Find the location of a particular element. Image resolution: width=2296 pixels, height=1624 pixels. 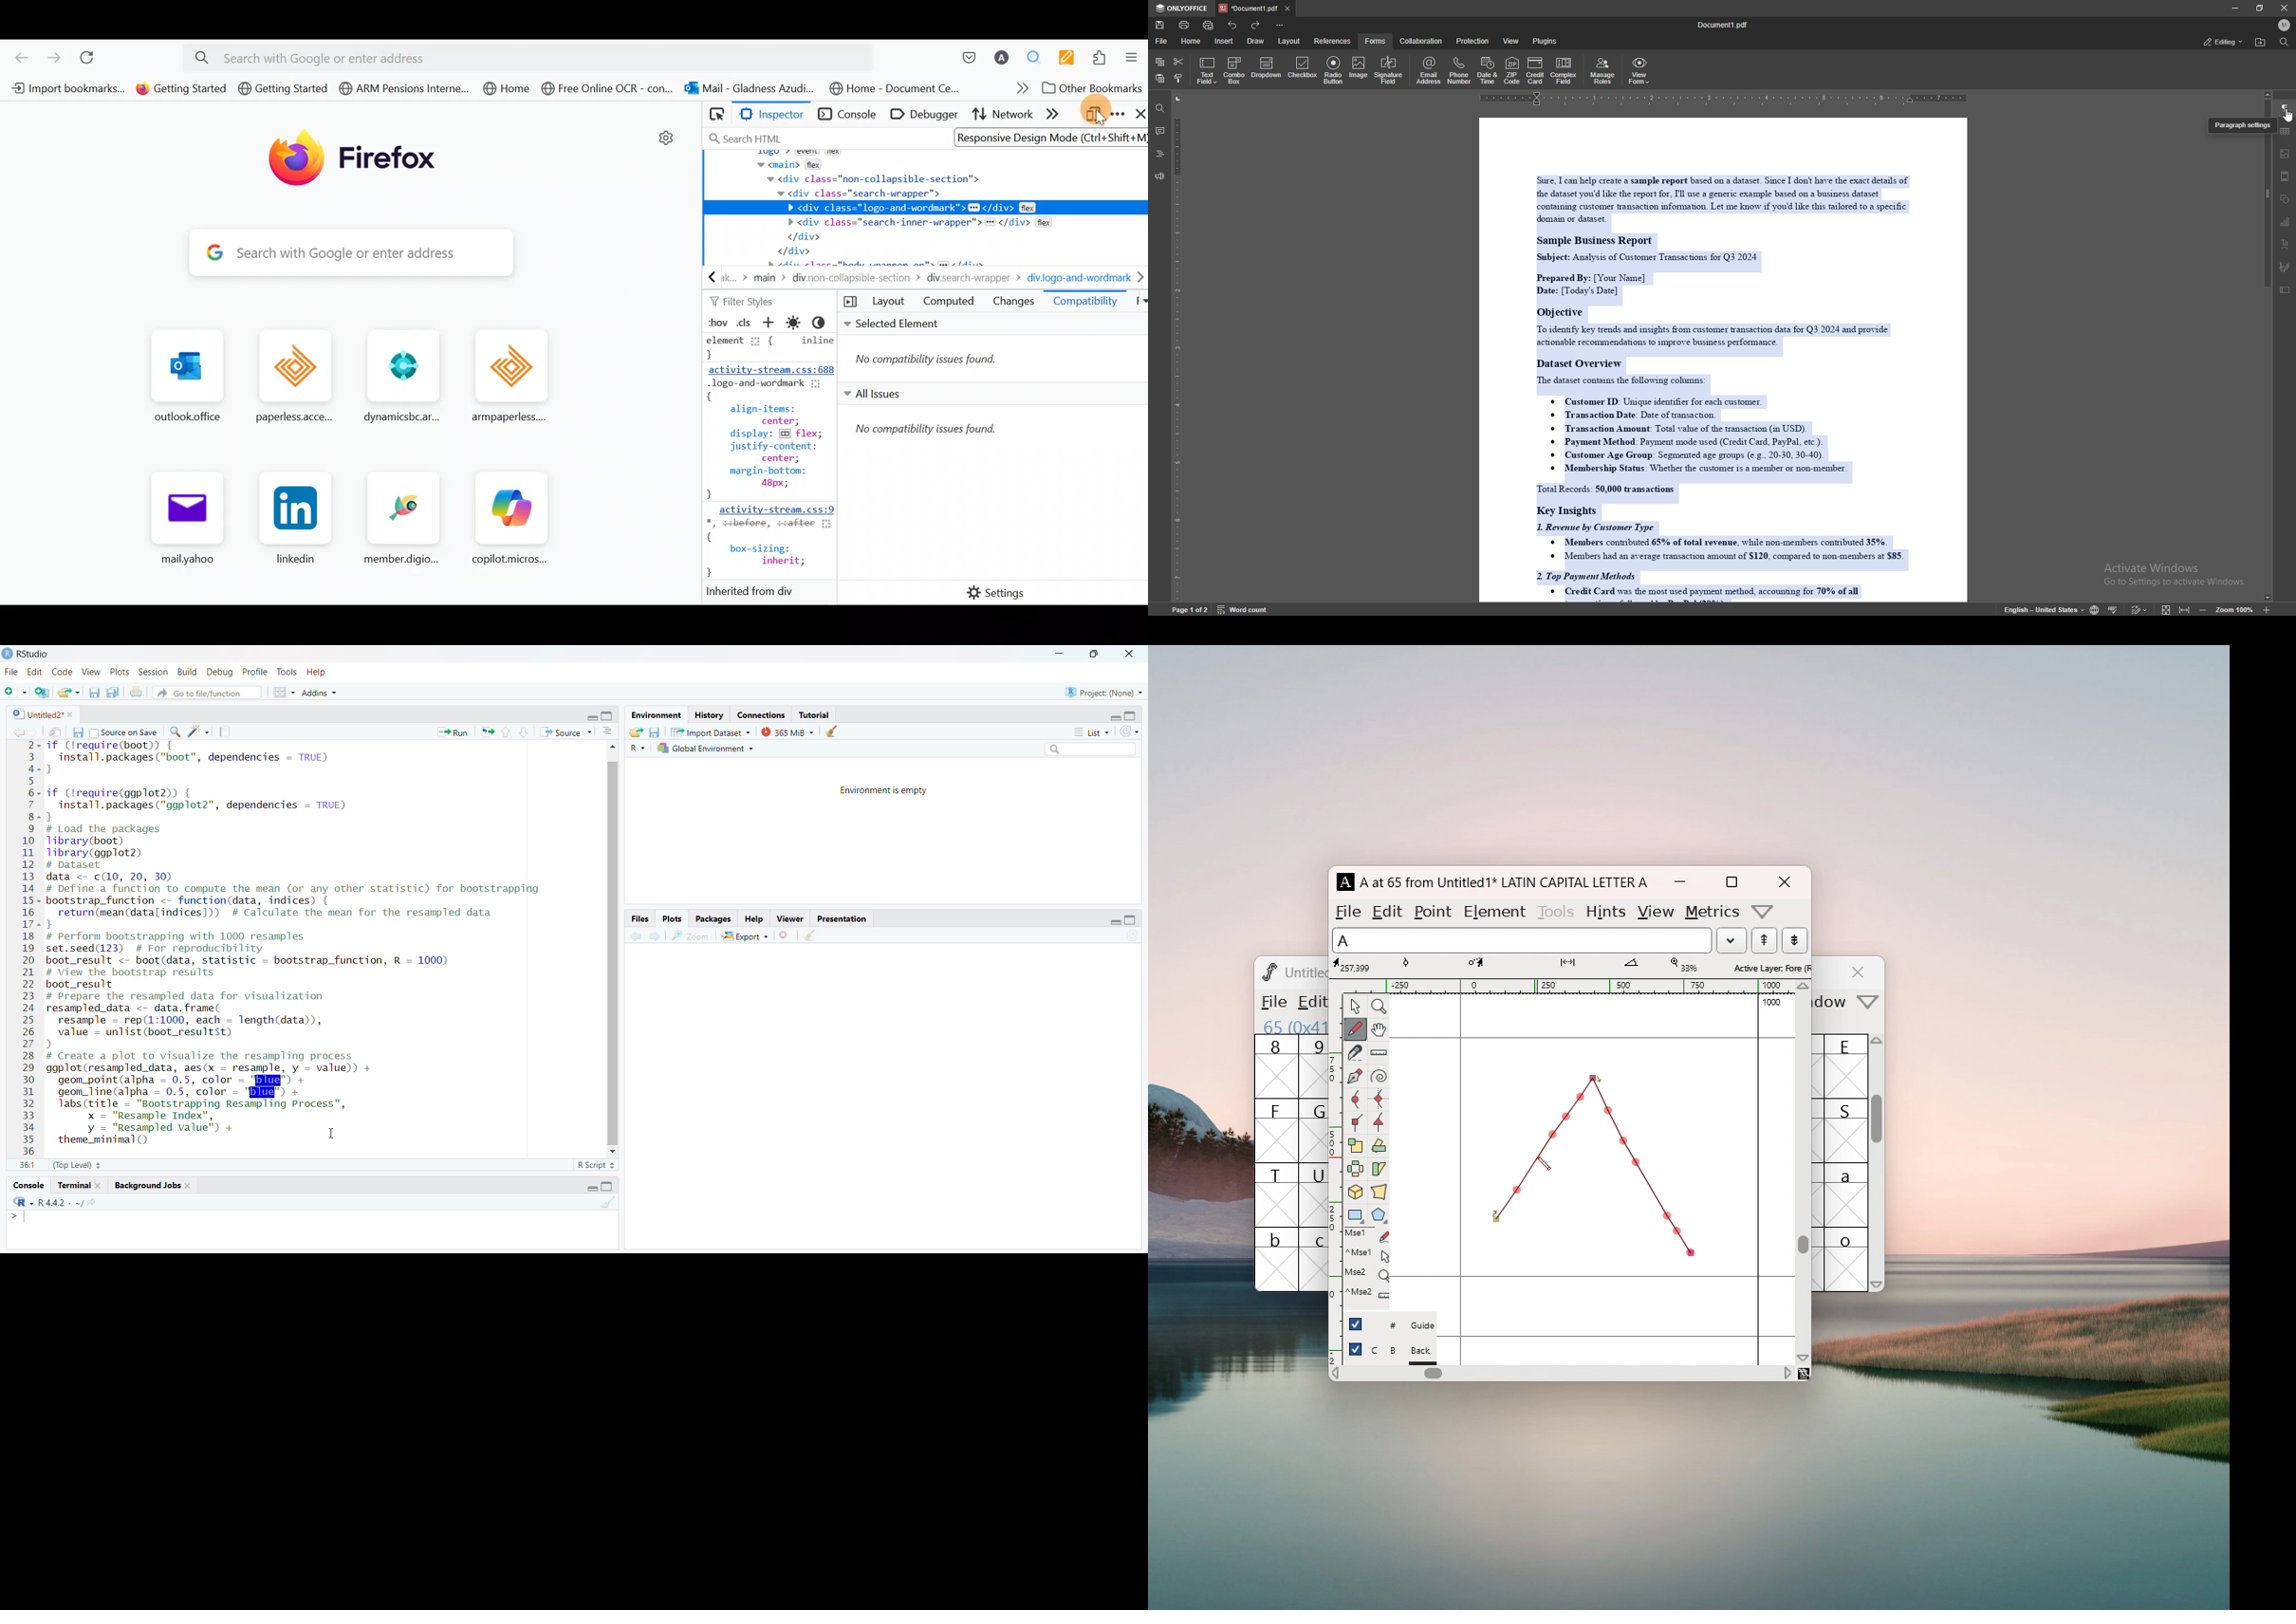

date and time is located at coordinates (1487, 71).